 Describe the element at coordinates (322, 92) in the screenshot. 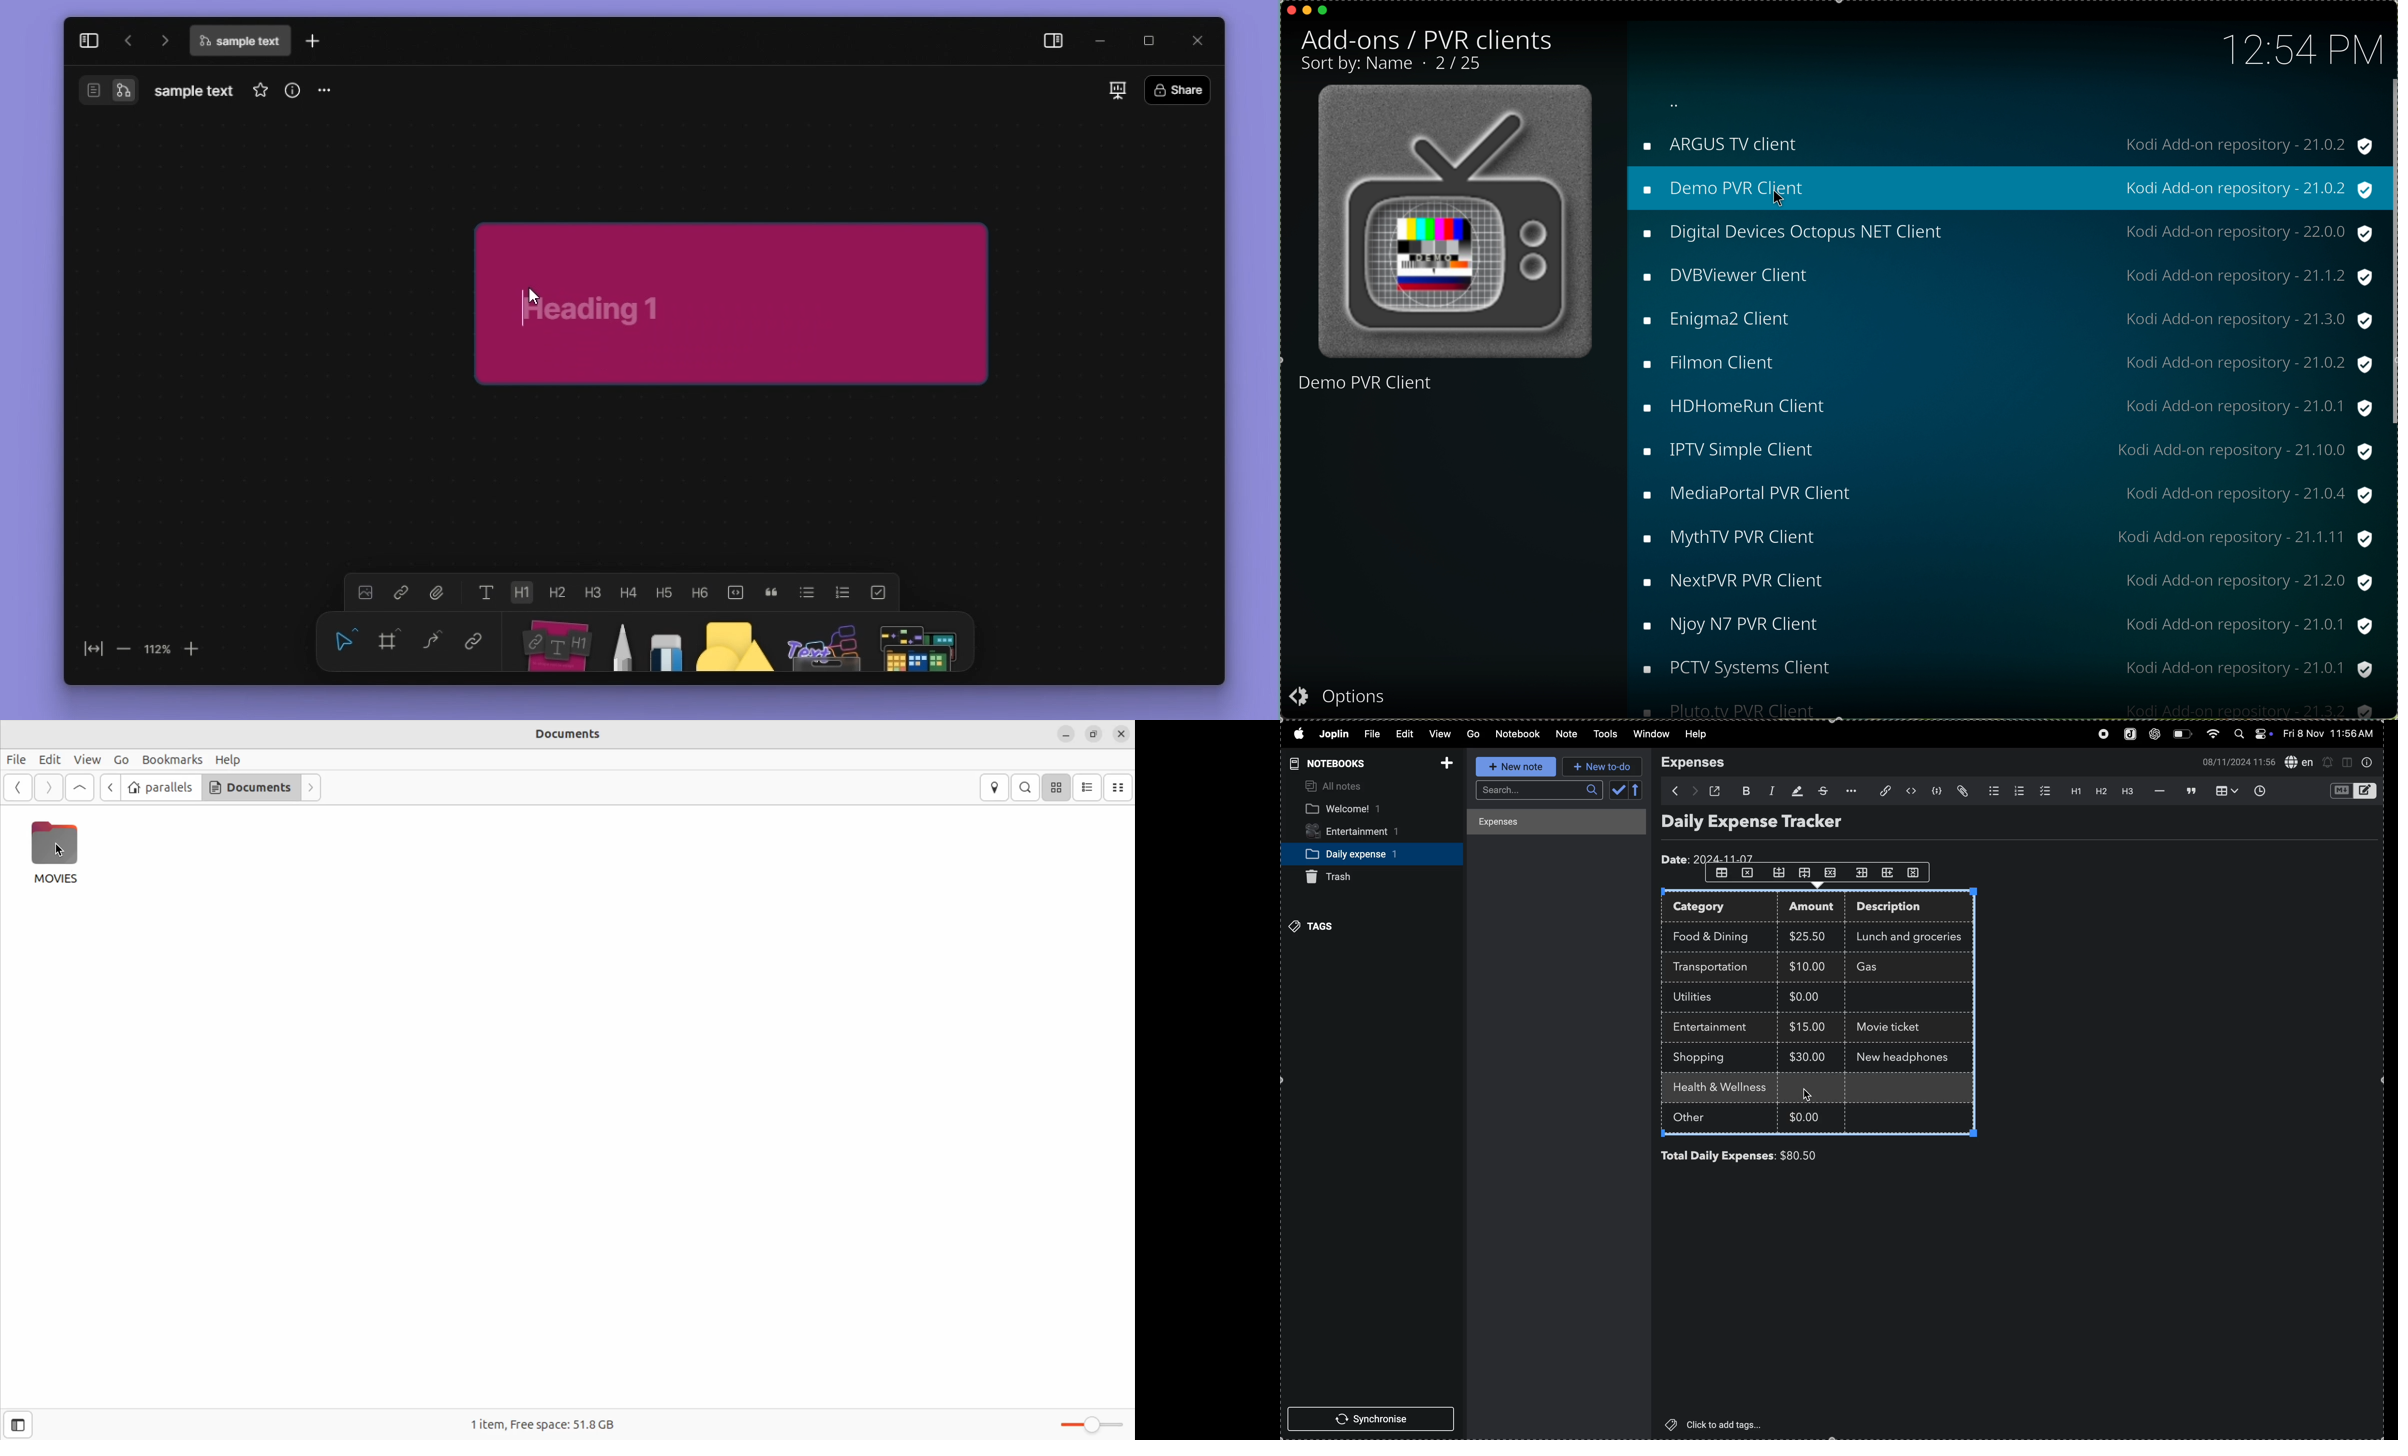

I see `more` at that location.